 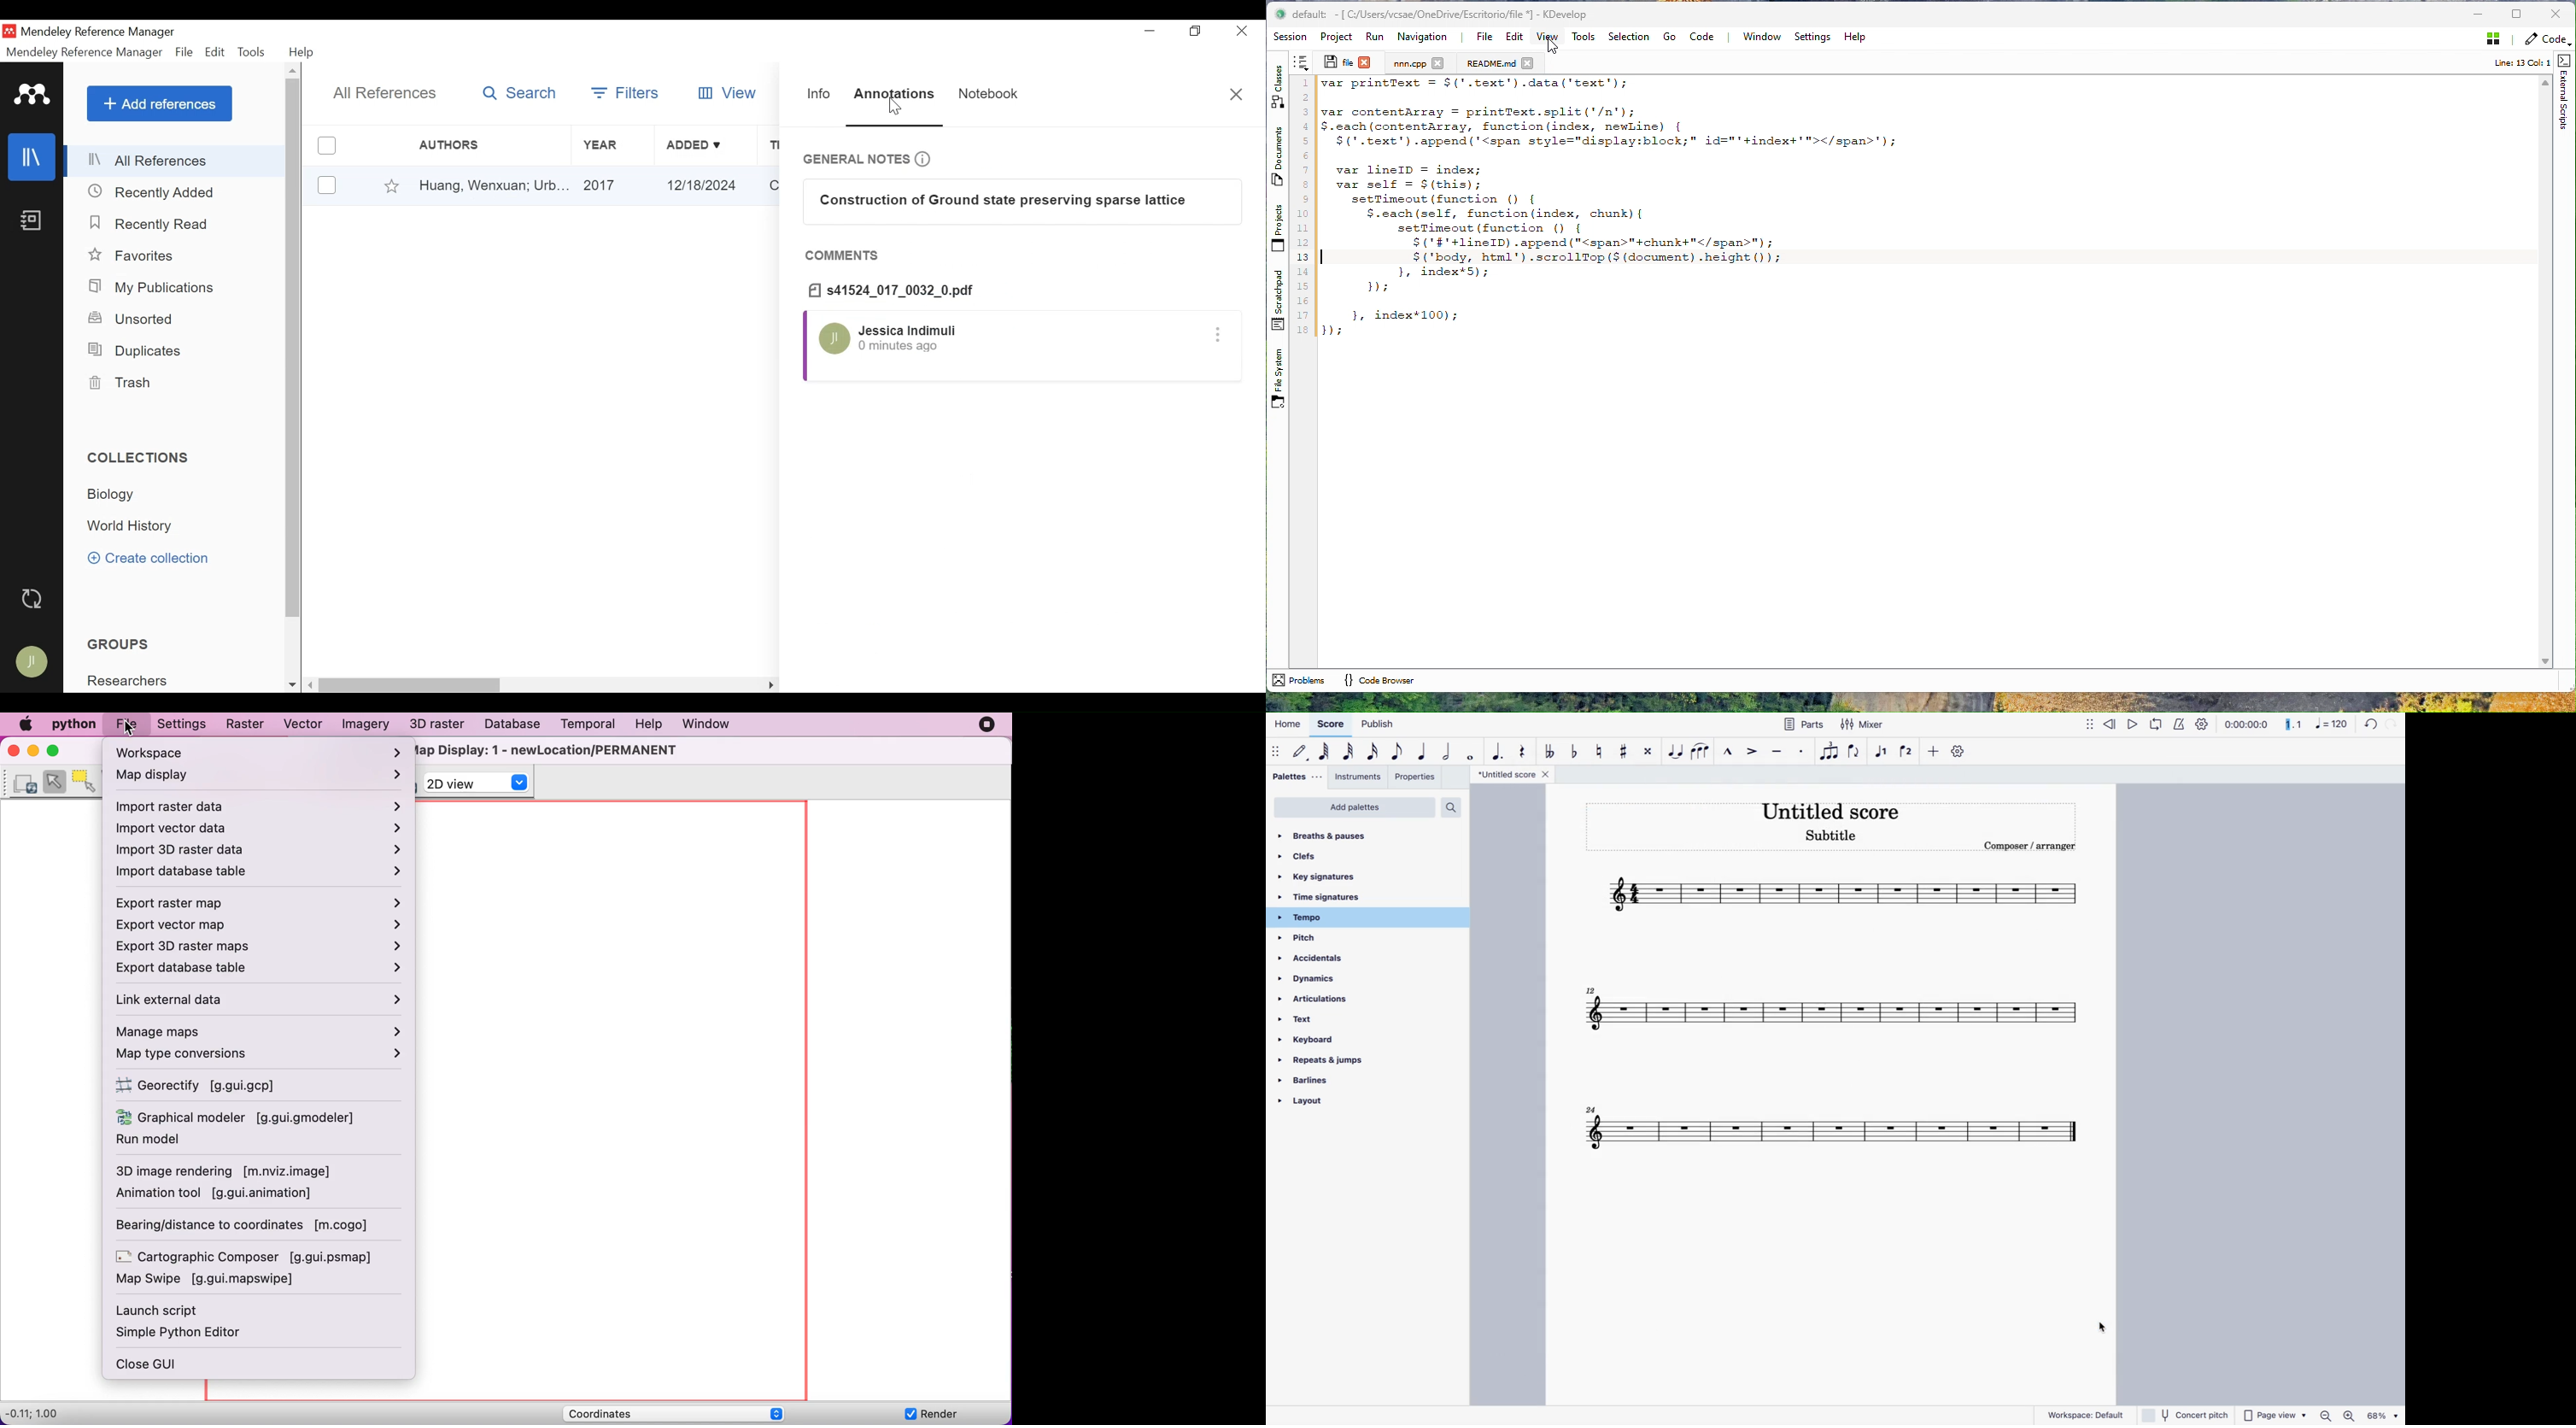 What do you see at coordinates (1830, 837) in the screenshot?
I see `Subtitle` at bounding box center [1830, 837].